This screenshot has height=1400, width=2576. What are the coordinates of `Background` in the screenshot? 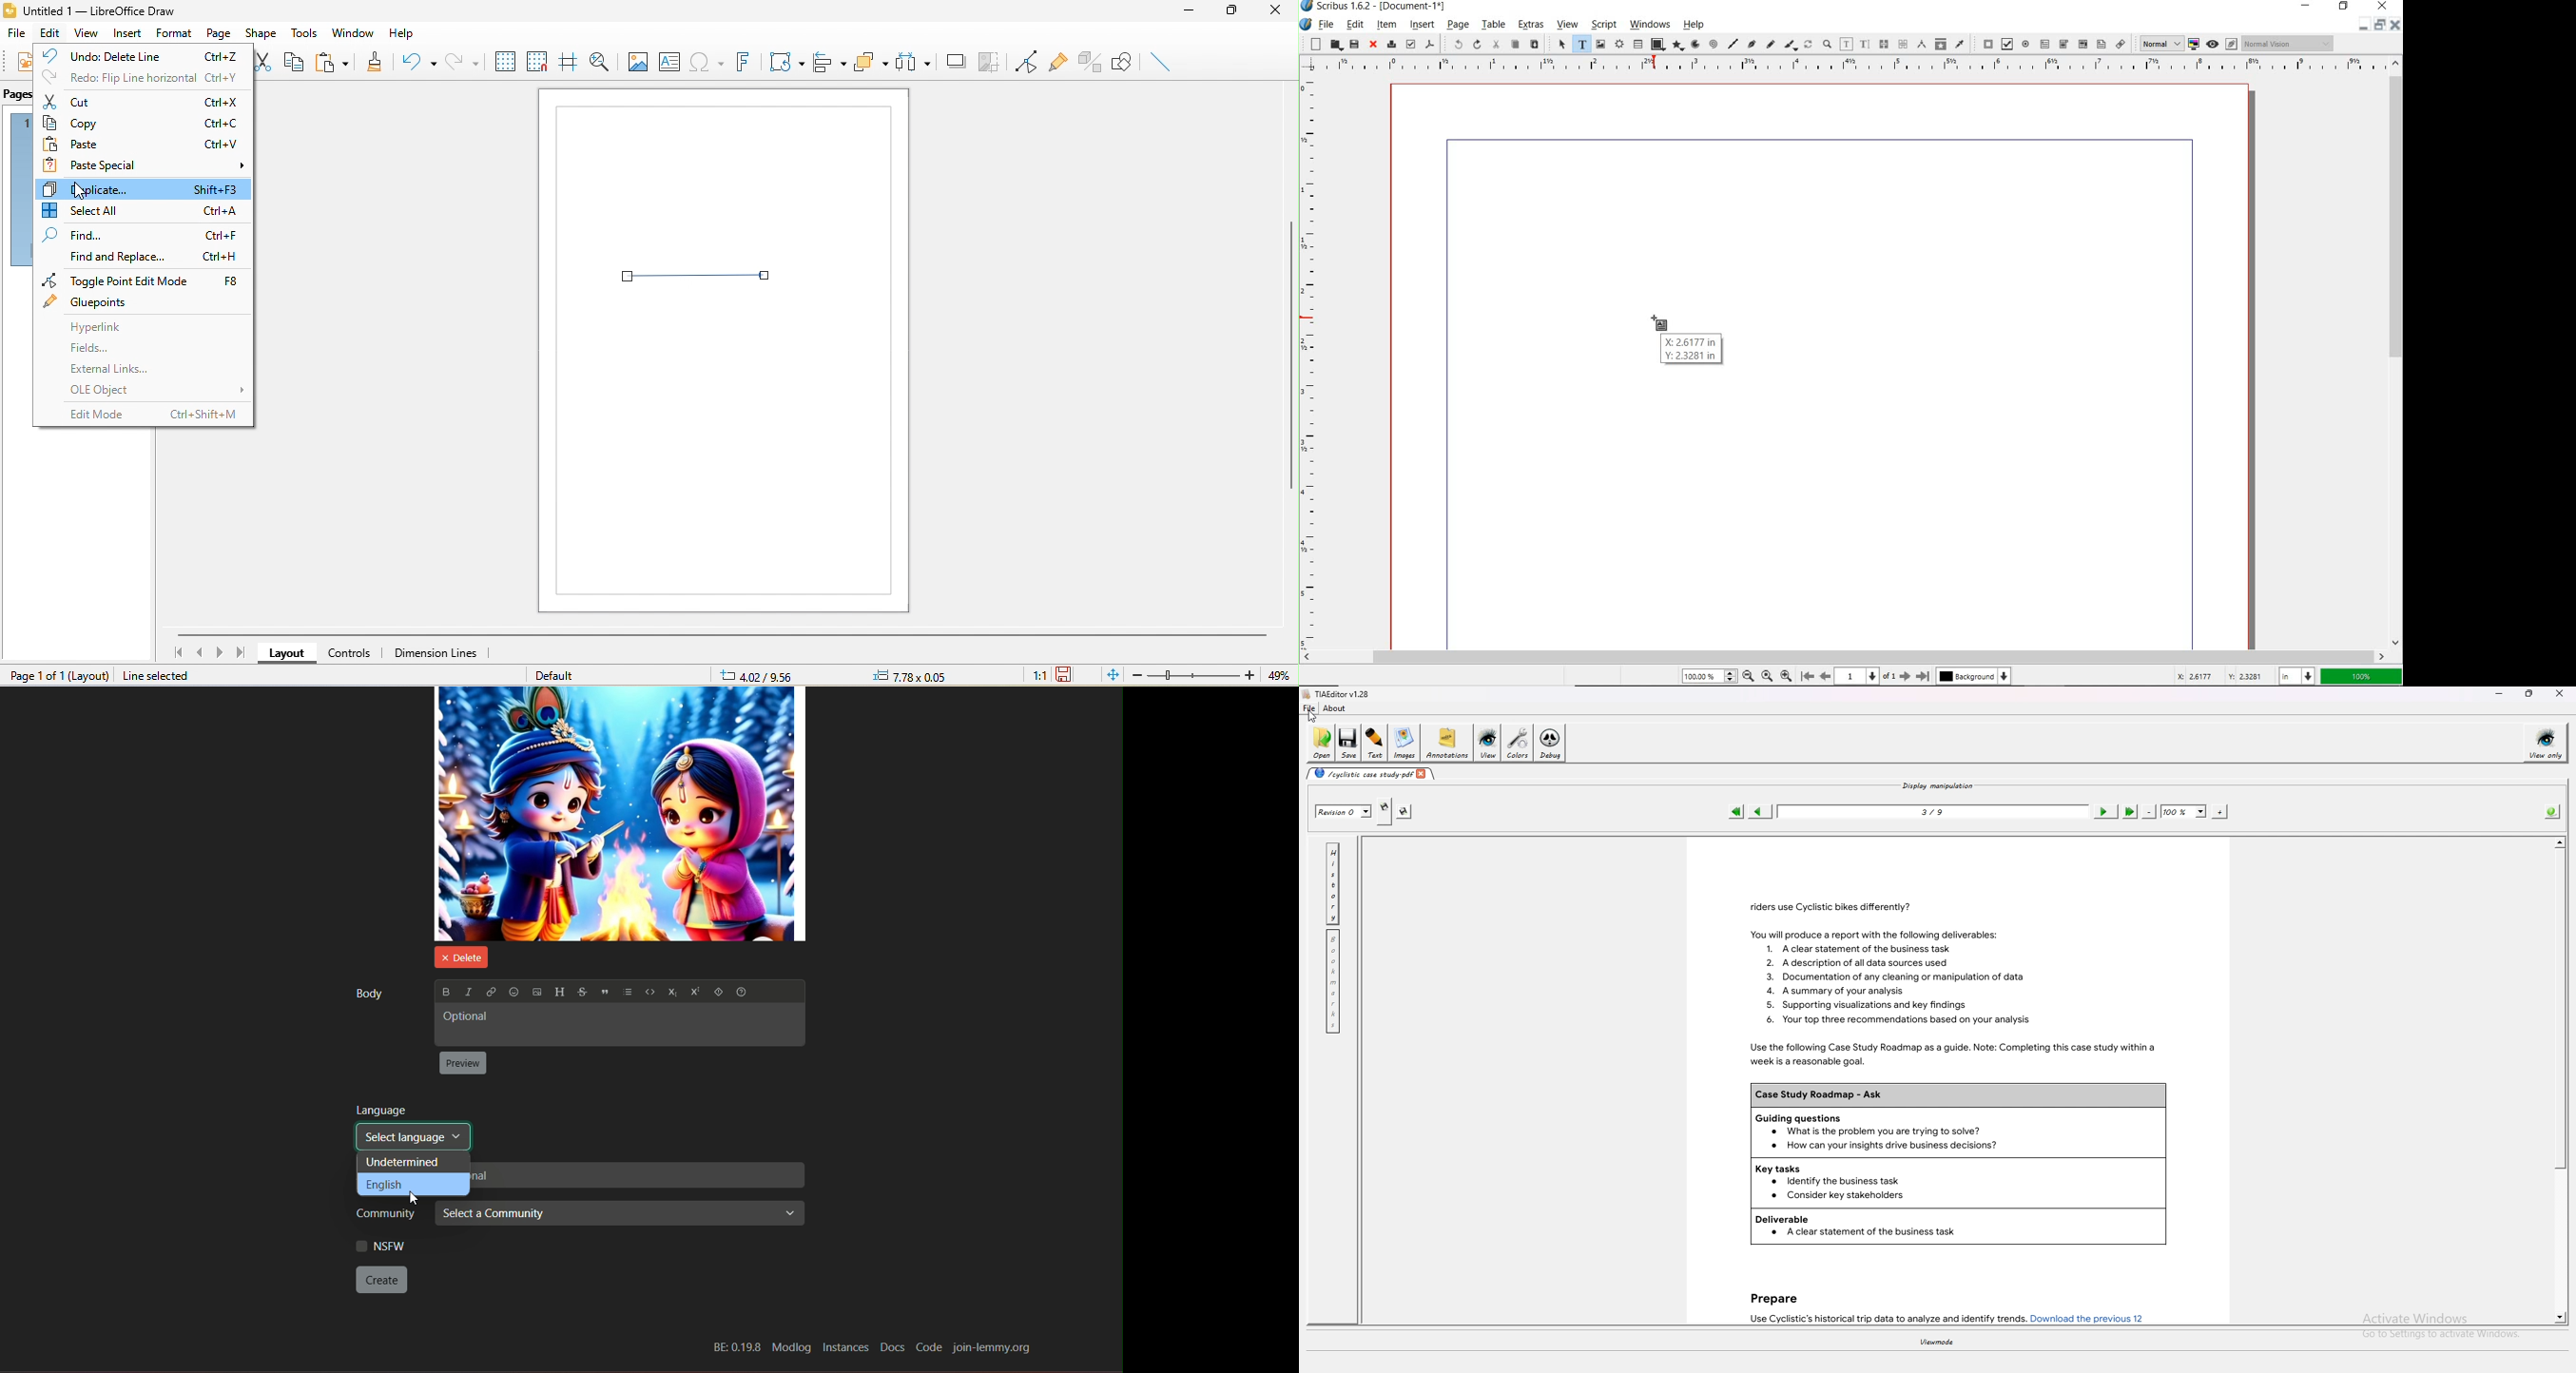 It's located at (1974, 677).